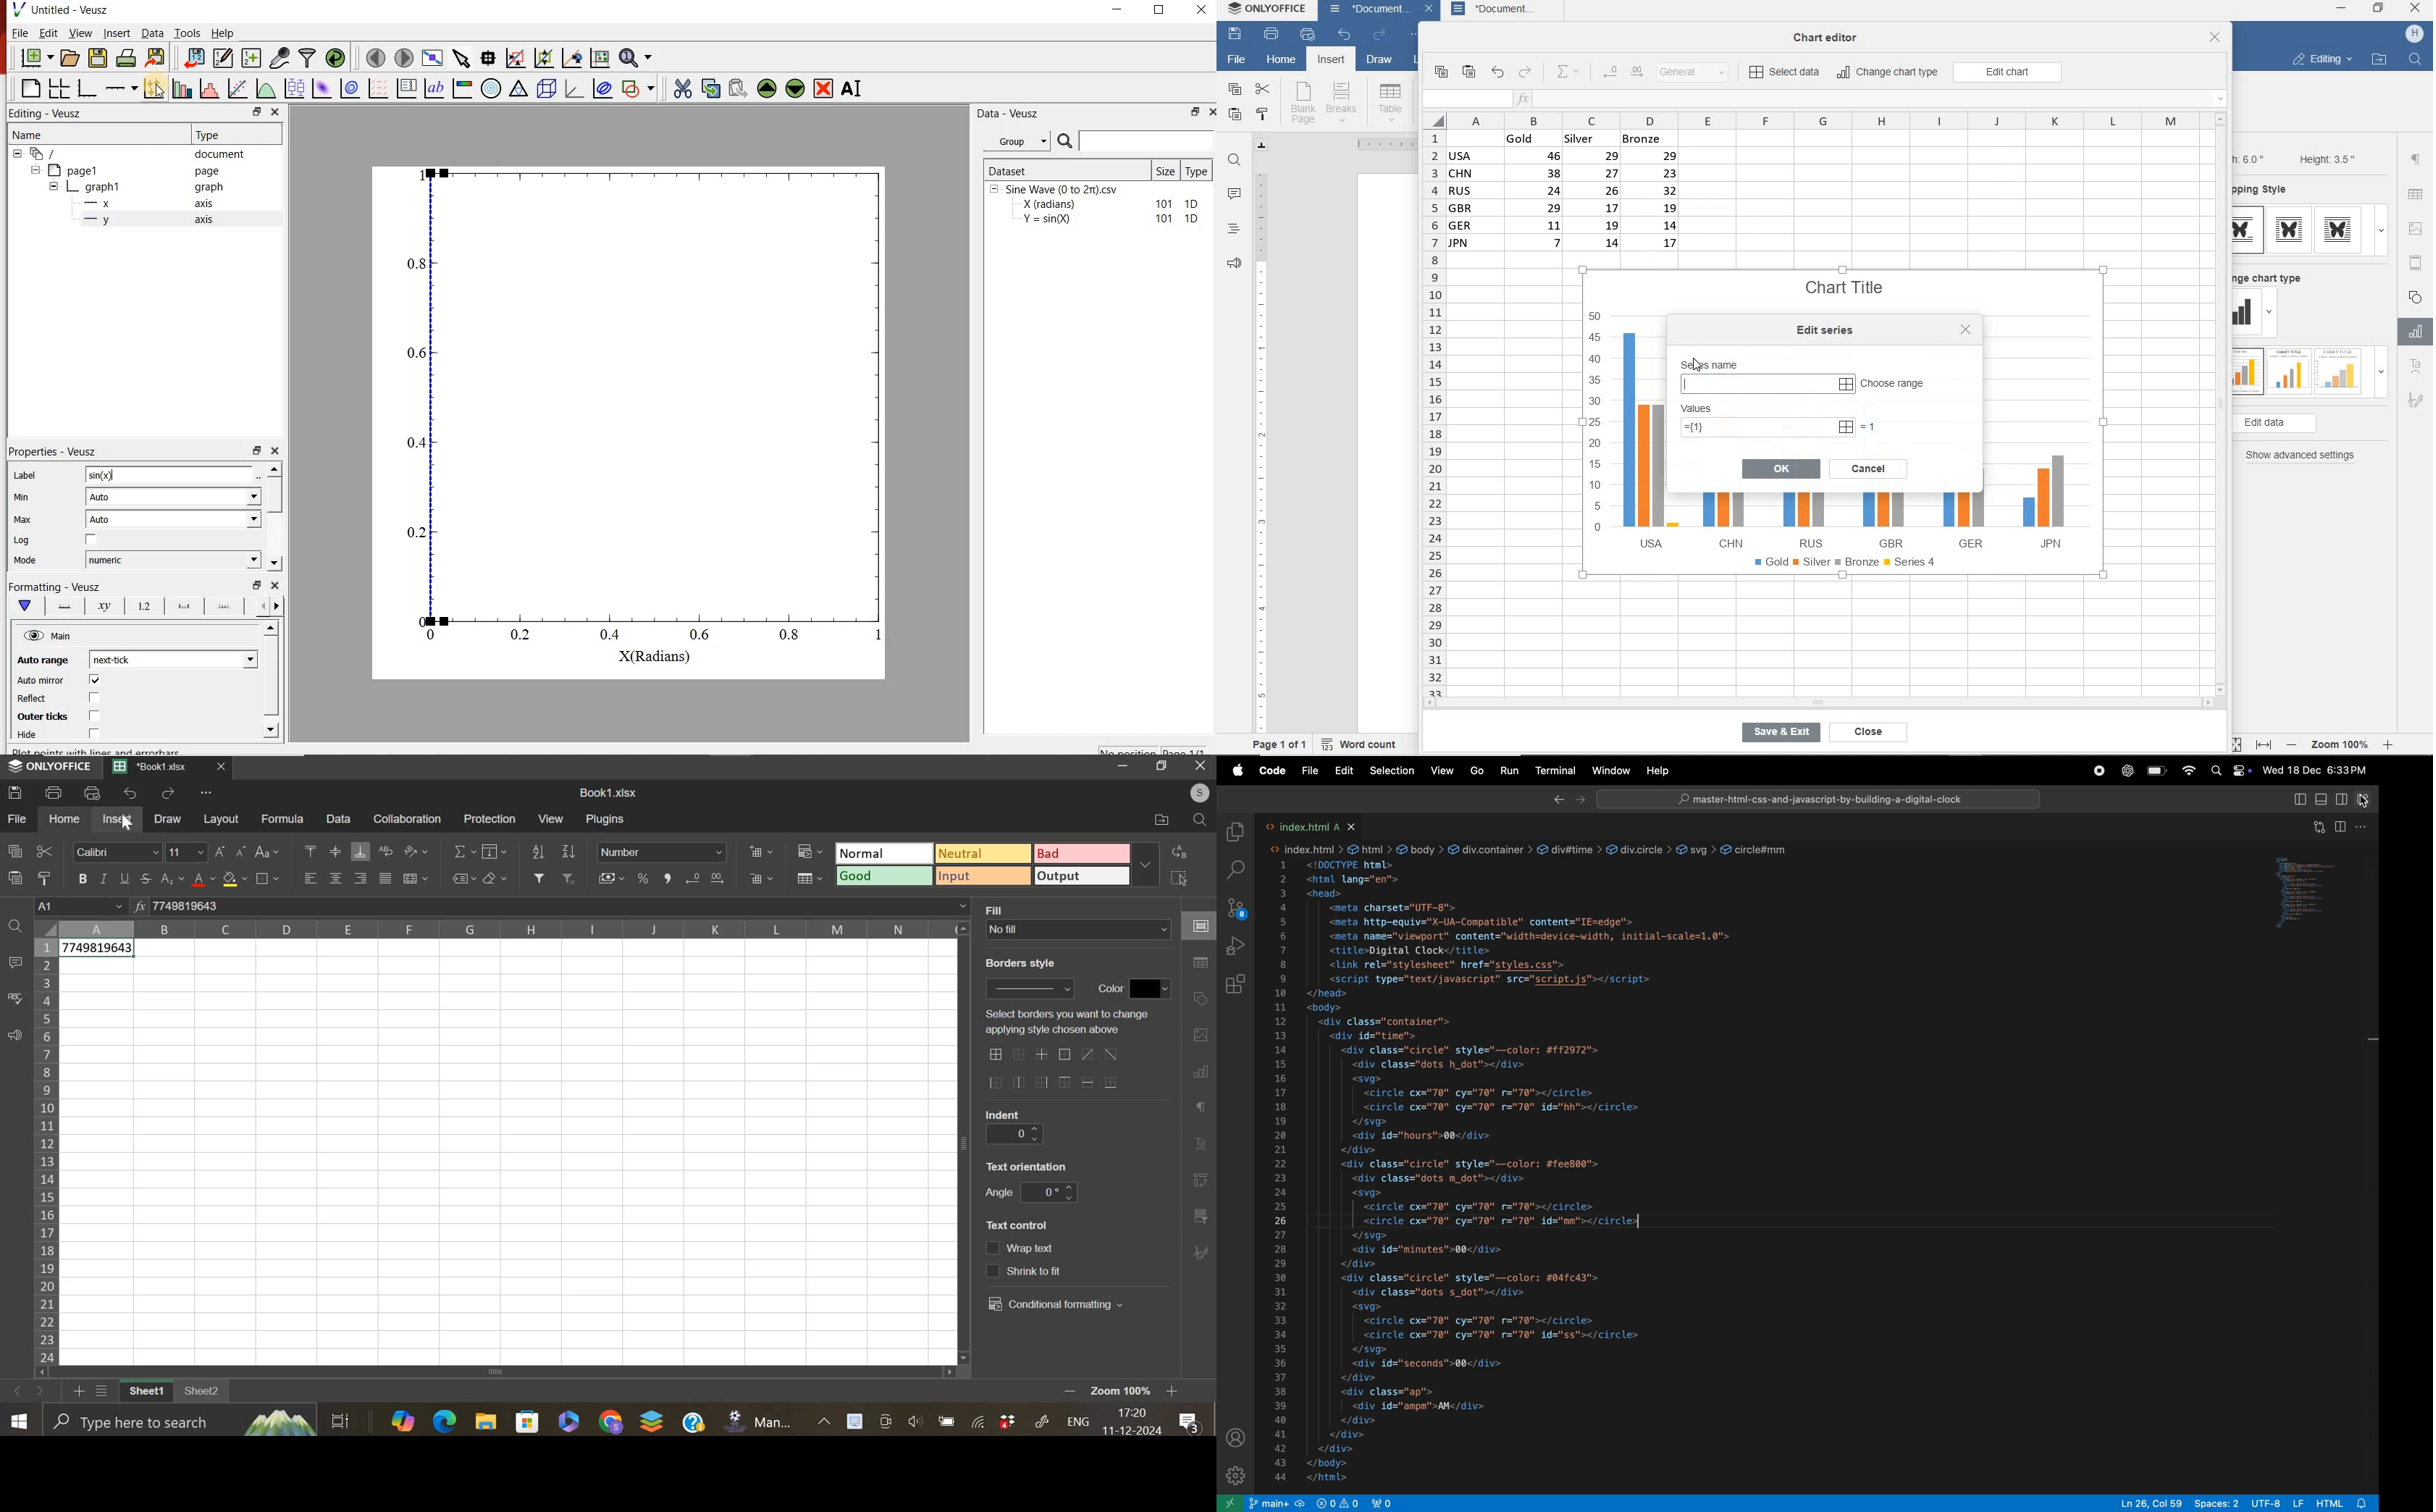 The width and height of the screenshot is (2436, 1512). Describe the element at coordinates (1818, 702) in the screenshot. I see `horizontal scroll bar` at that location.